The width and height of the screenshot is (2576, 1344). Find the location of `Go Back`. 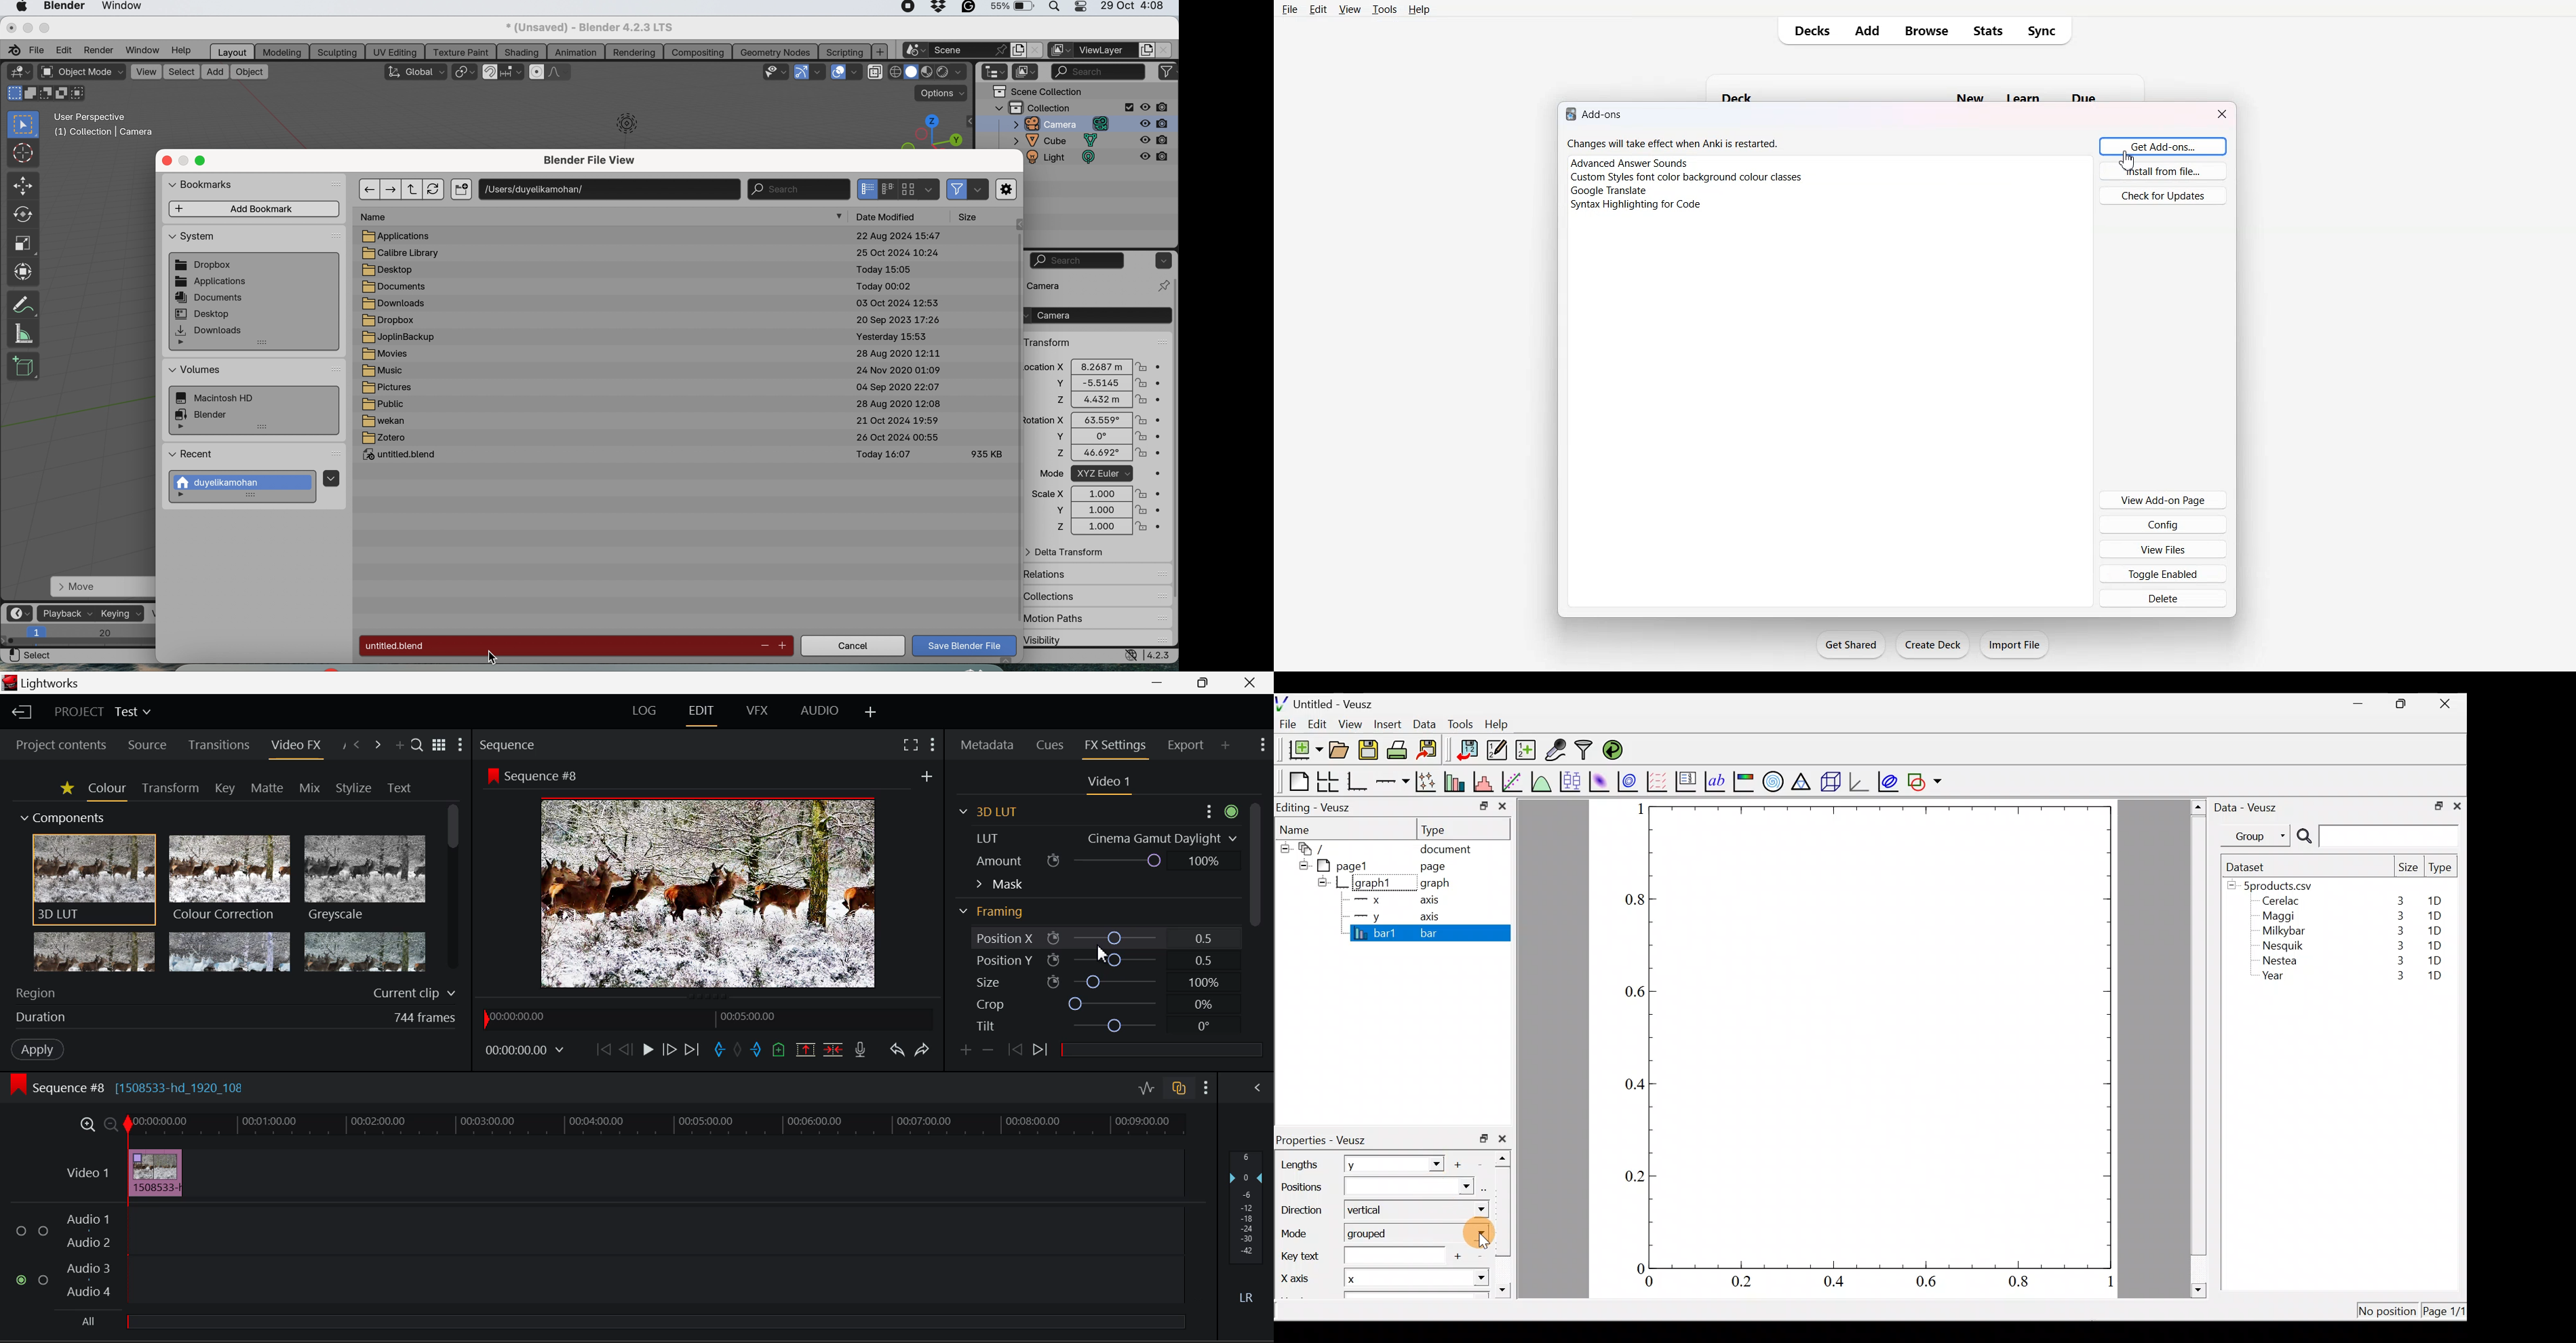

Go Back is located at coordinates (626, 1052).